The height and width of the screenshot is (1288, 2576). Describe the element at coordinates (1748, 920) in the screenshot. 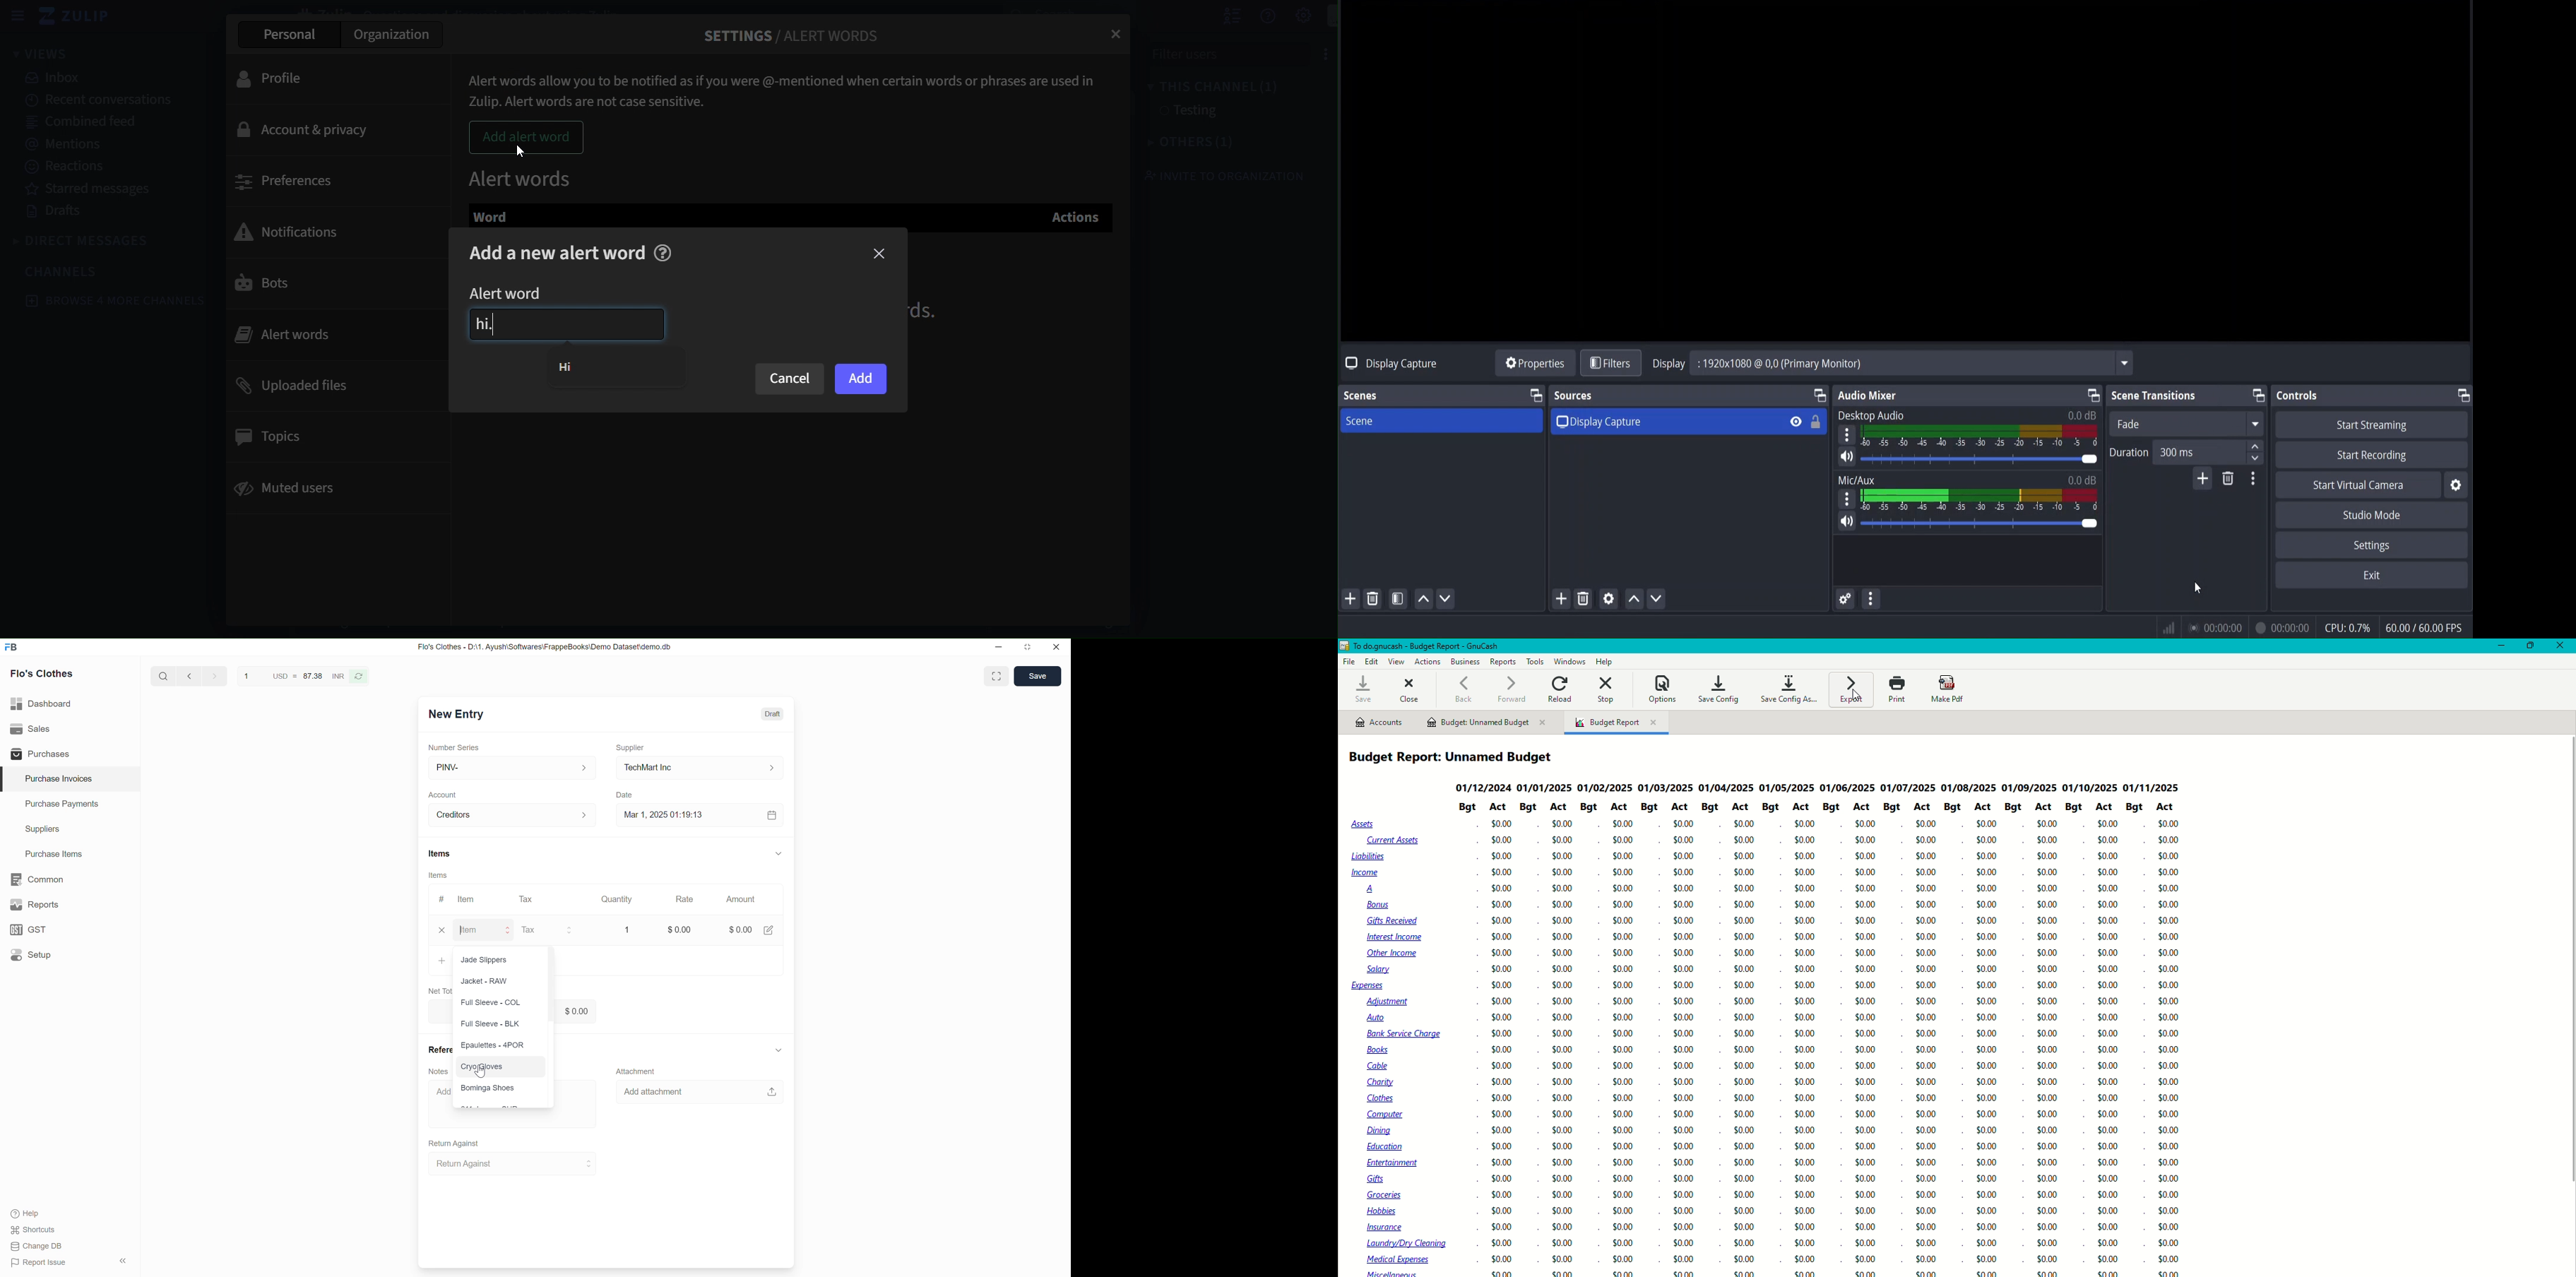

I see `$0.00` at that location.